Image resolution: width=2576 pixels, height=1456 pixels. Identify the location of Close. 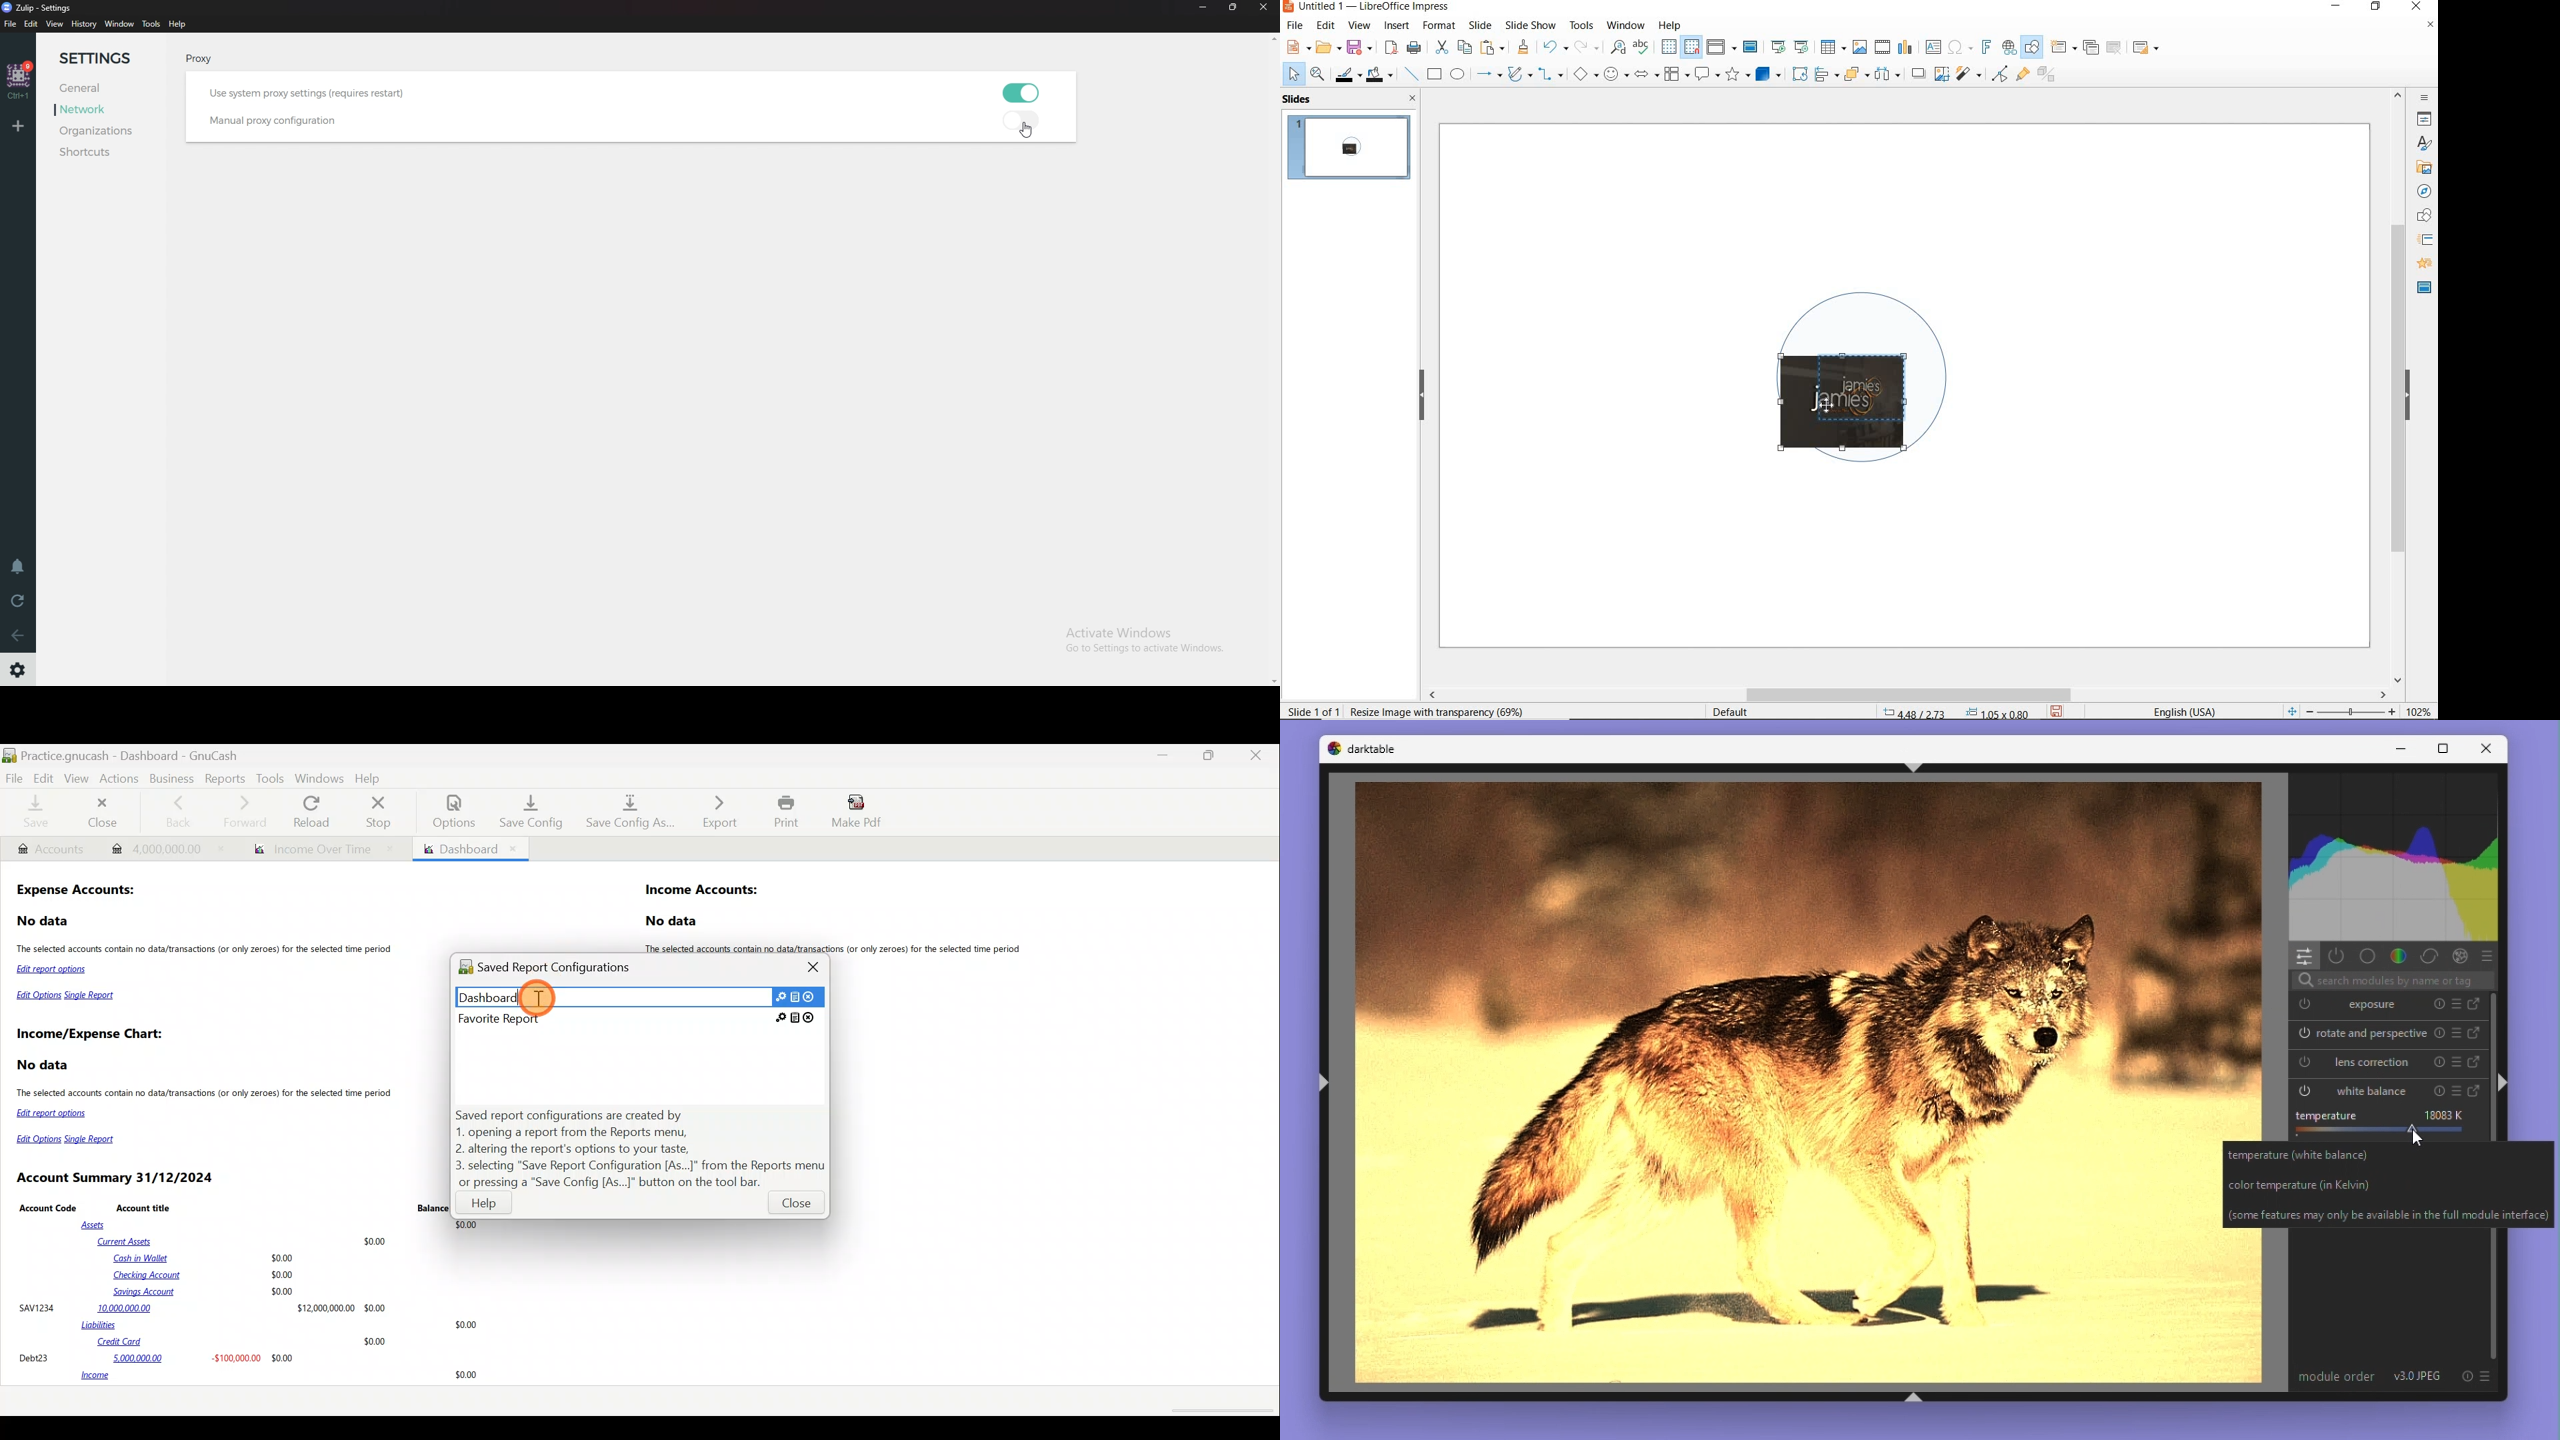
(815, 967).